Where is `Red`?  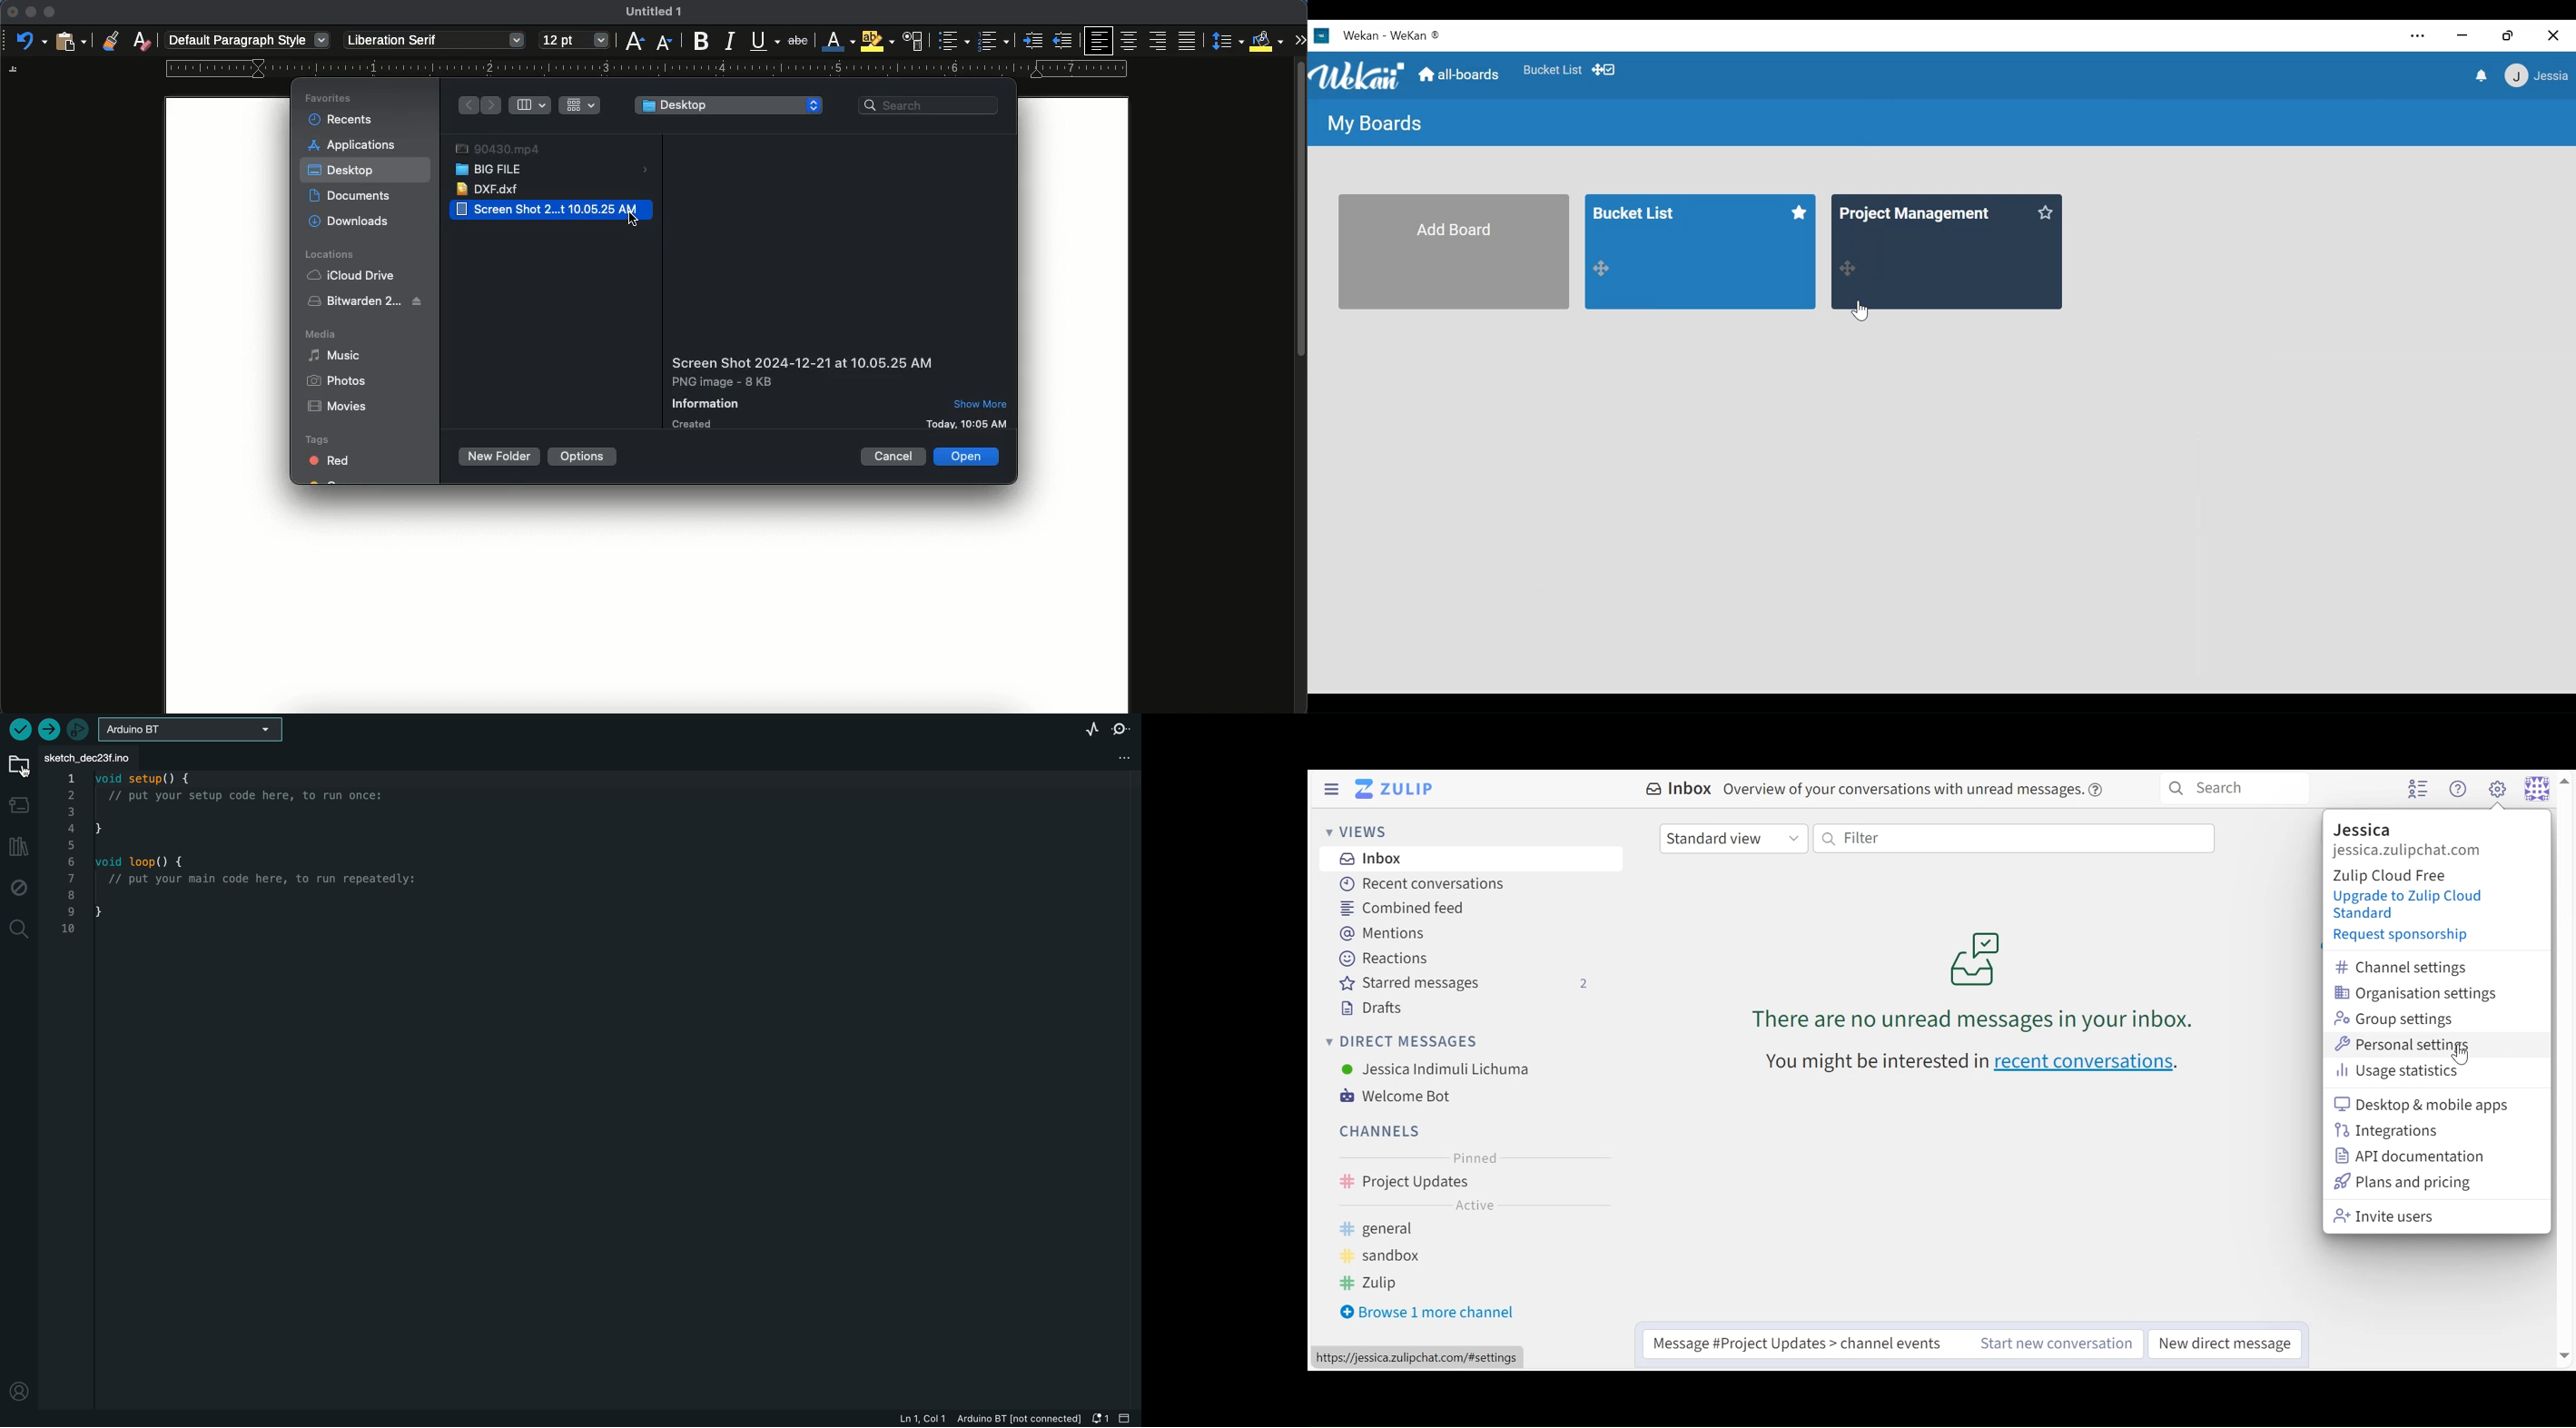
Red is located at coordinates (324, 460).